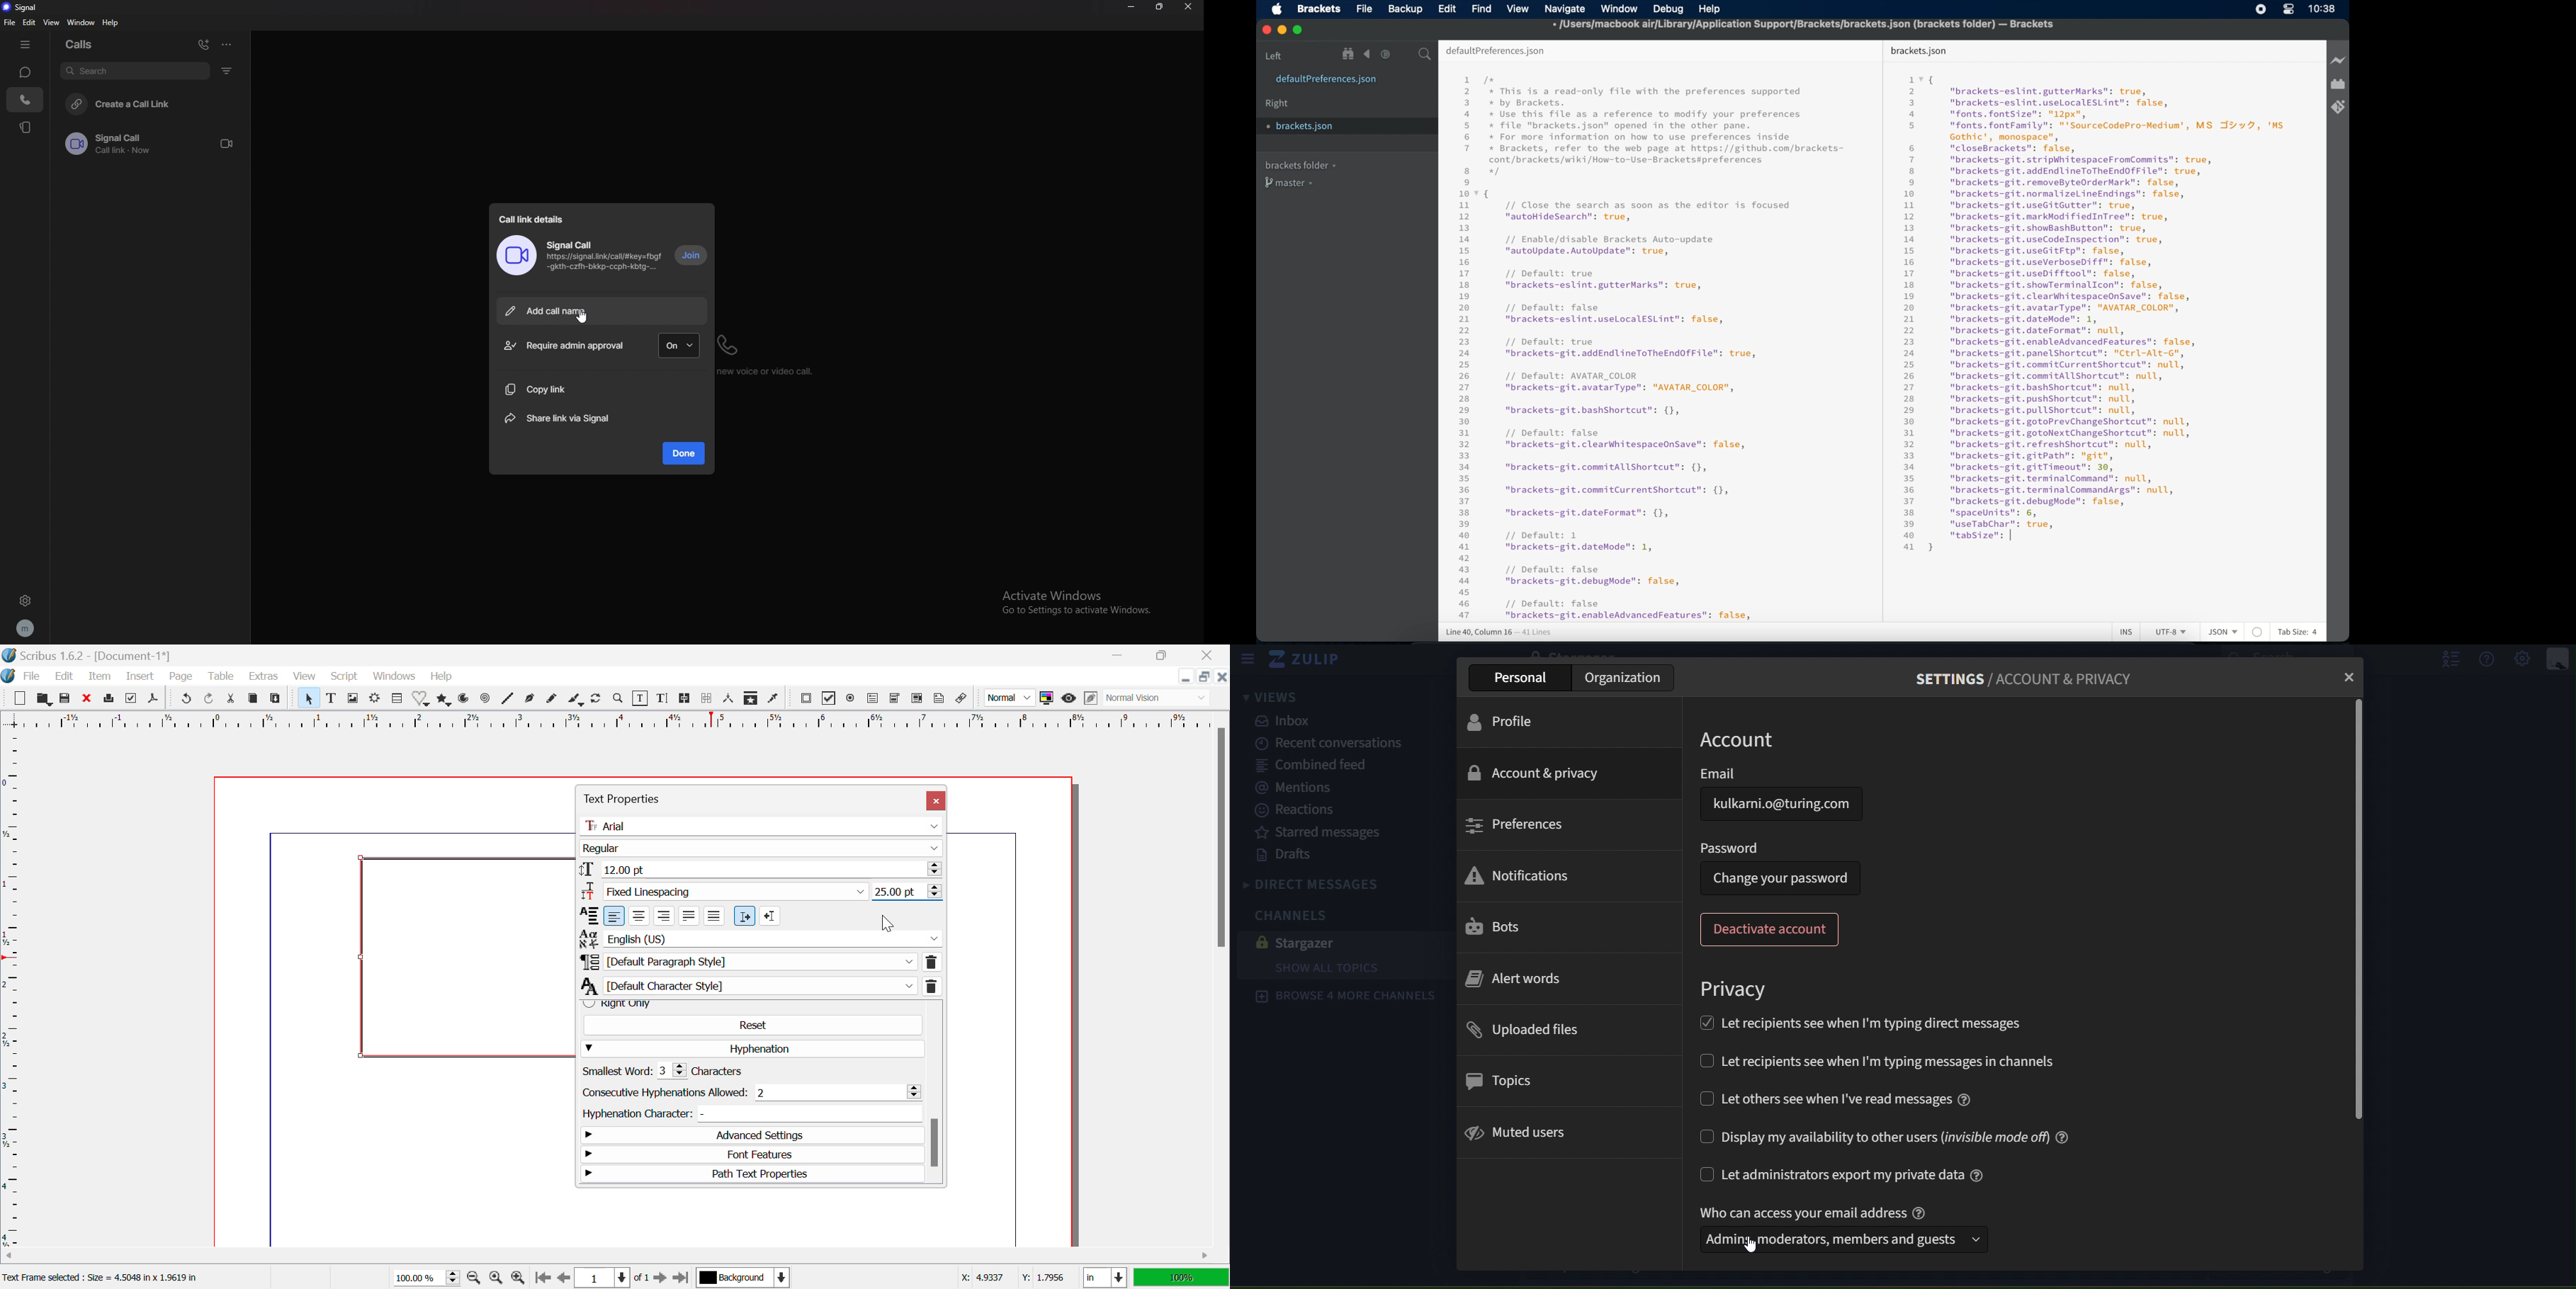  I want to click on Text Annotation, so click(941, 699).